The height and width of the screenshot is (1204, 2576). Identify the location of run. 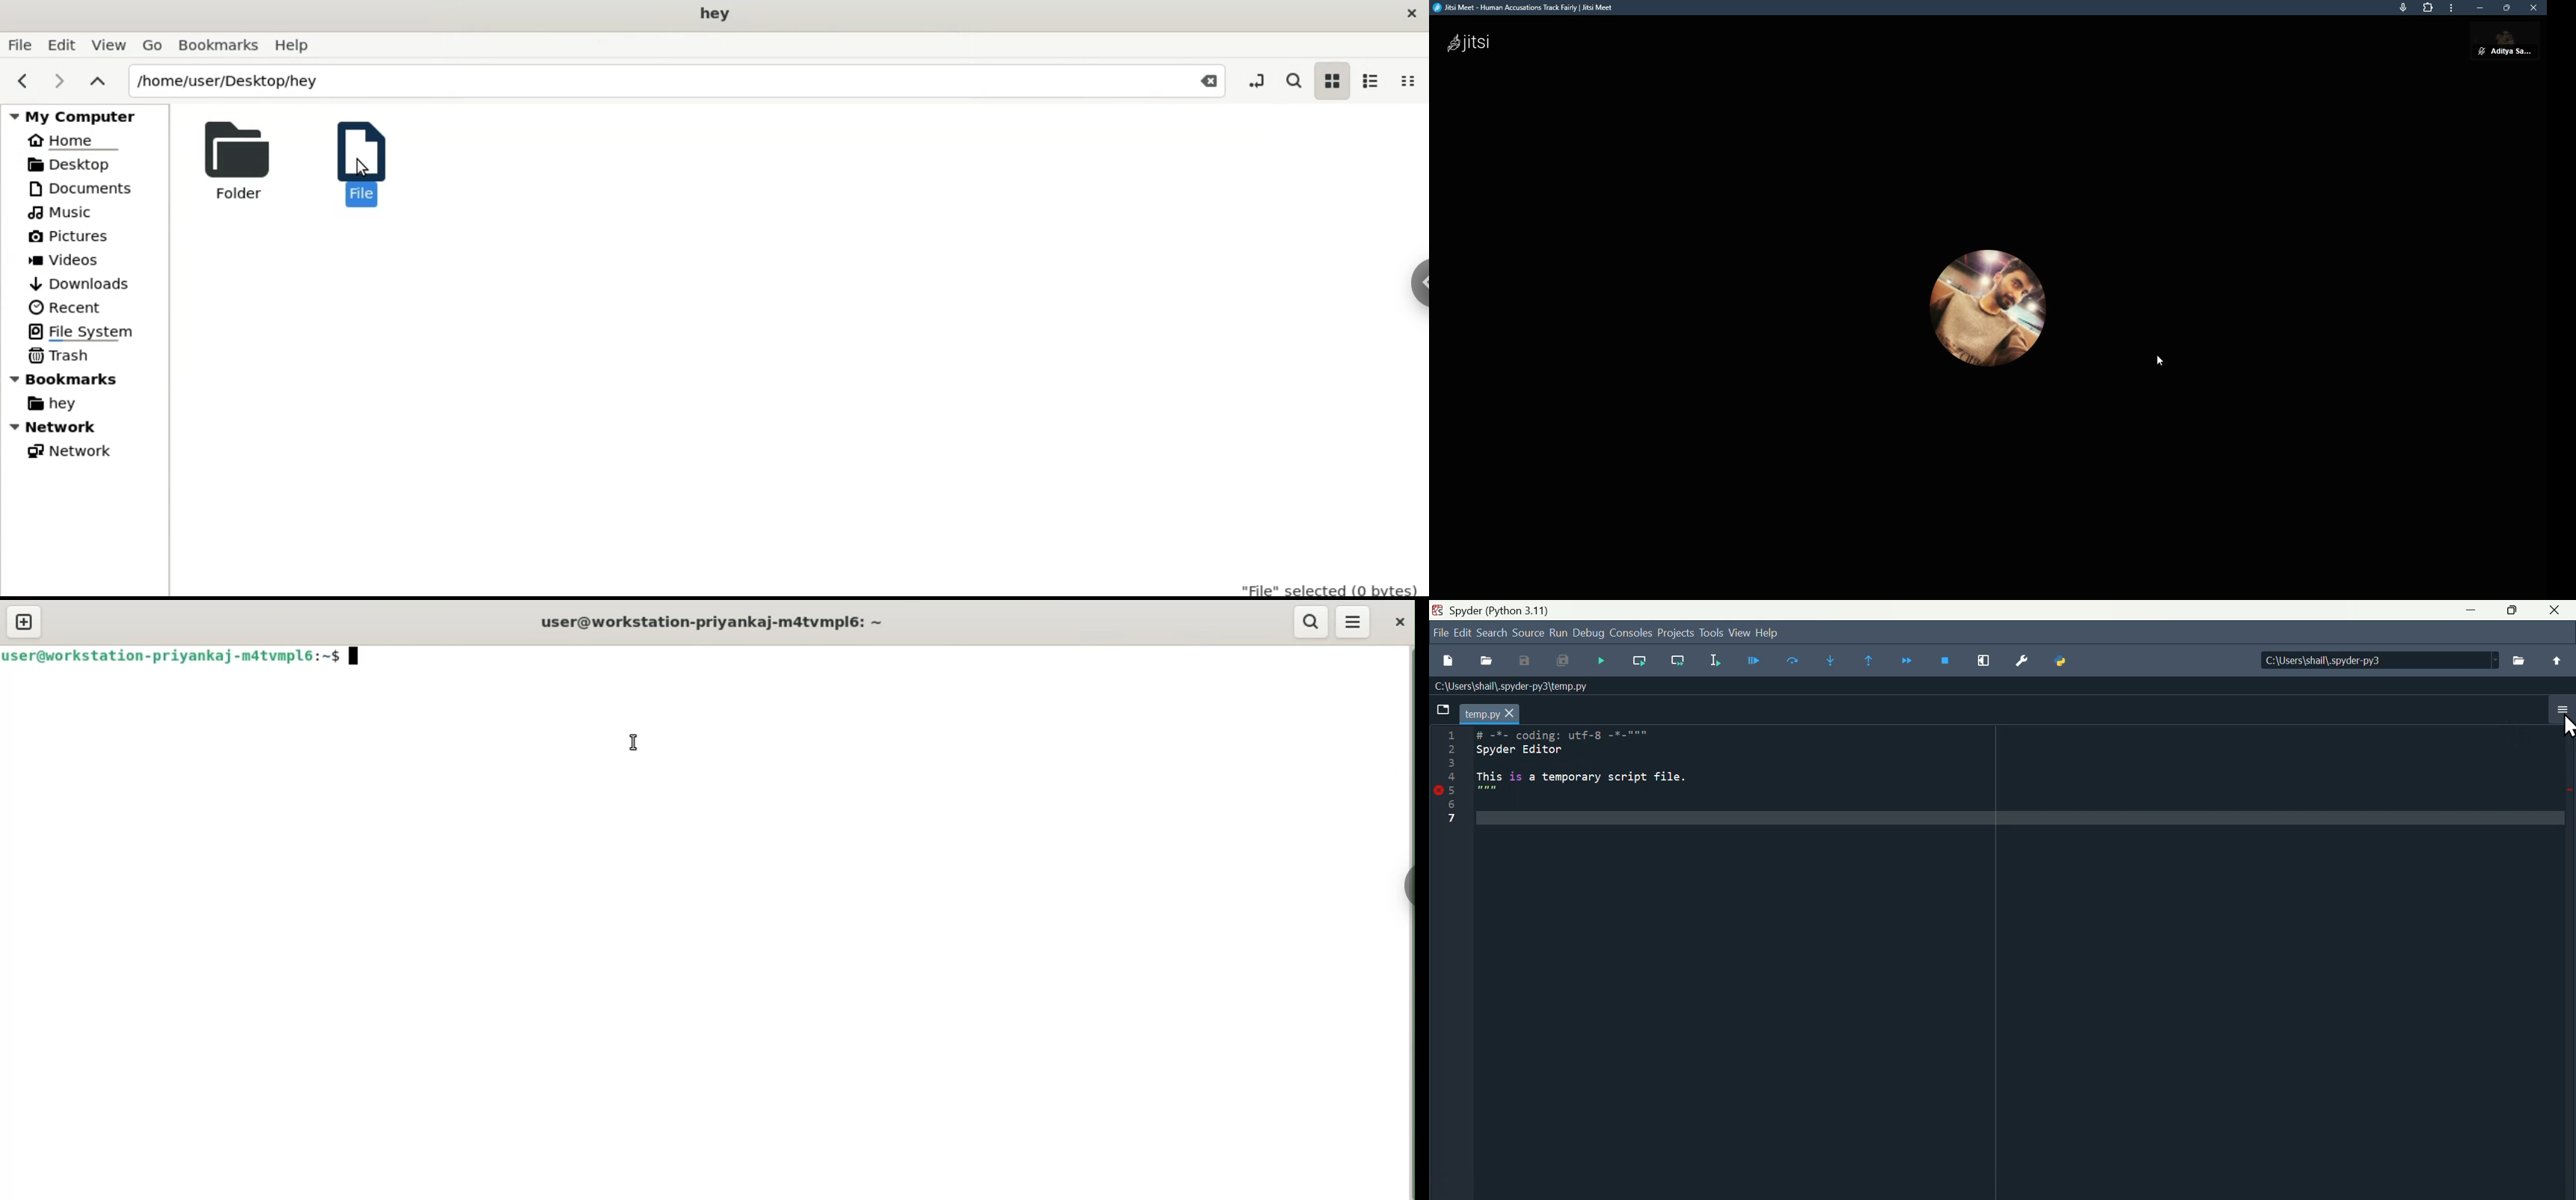
(1562, 634).